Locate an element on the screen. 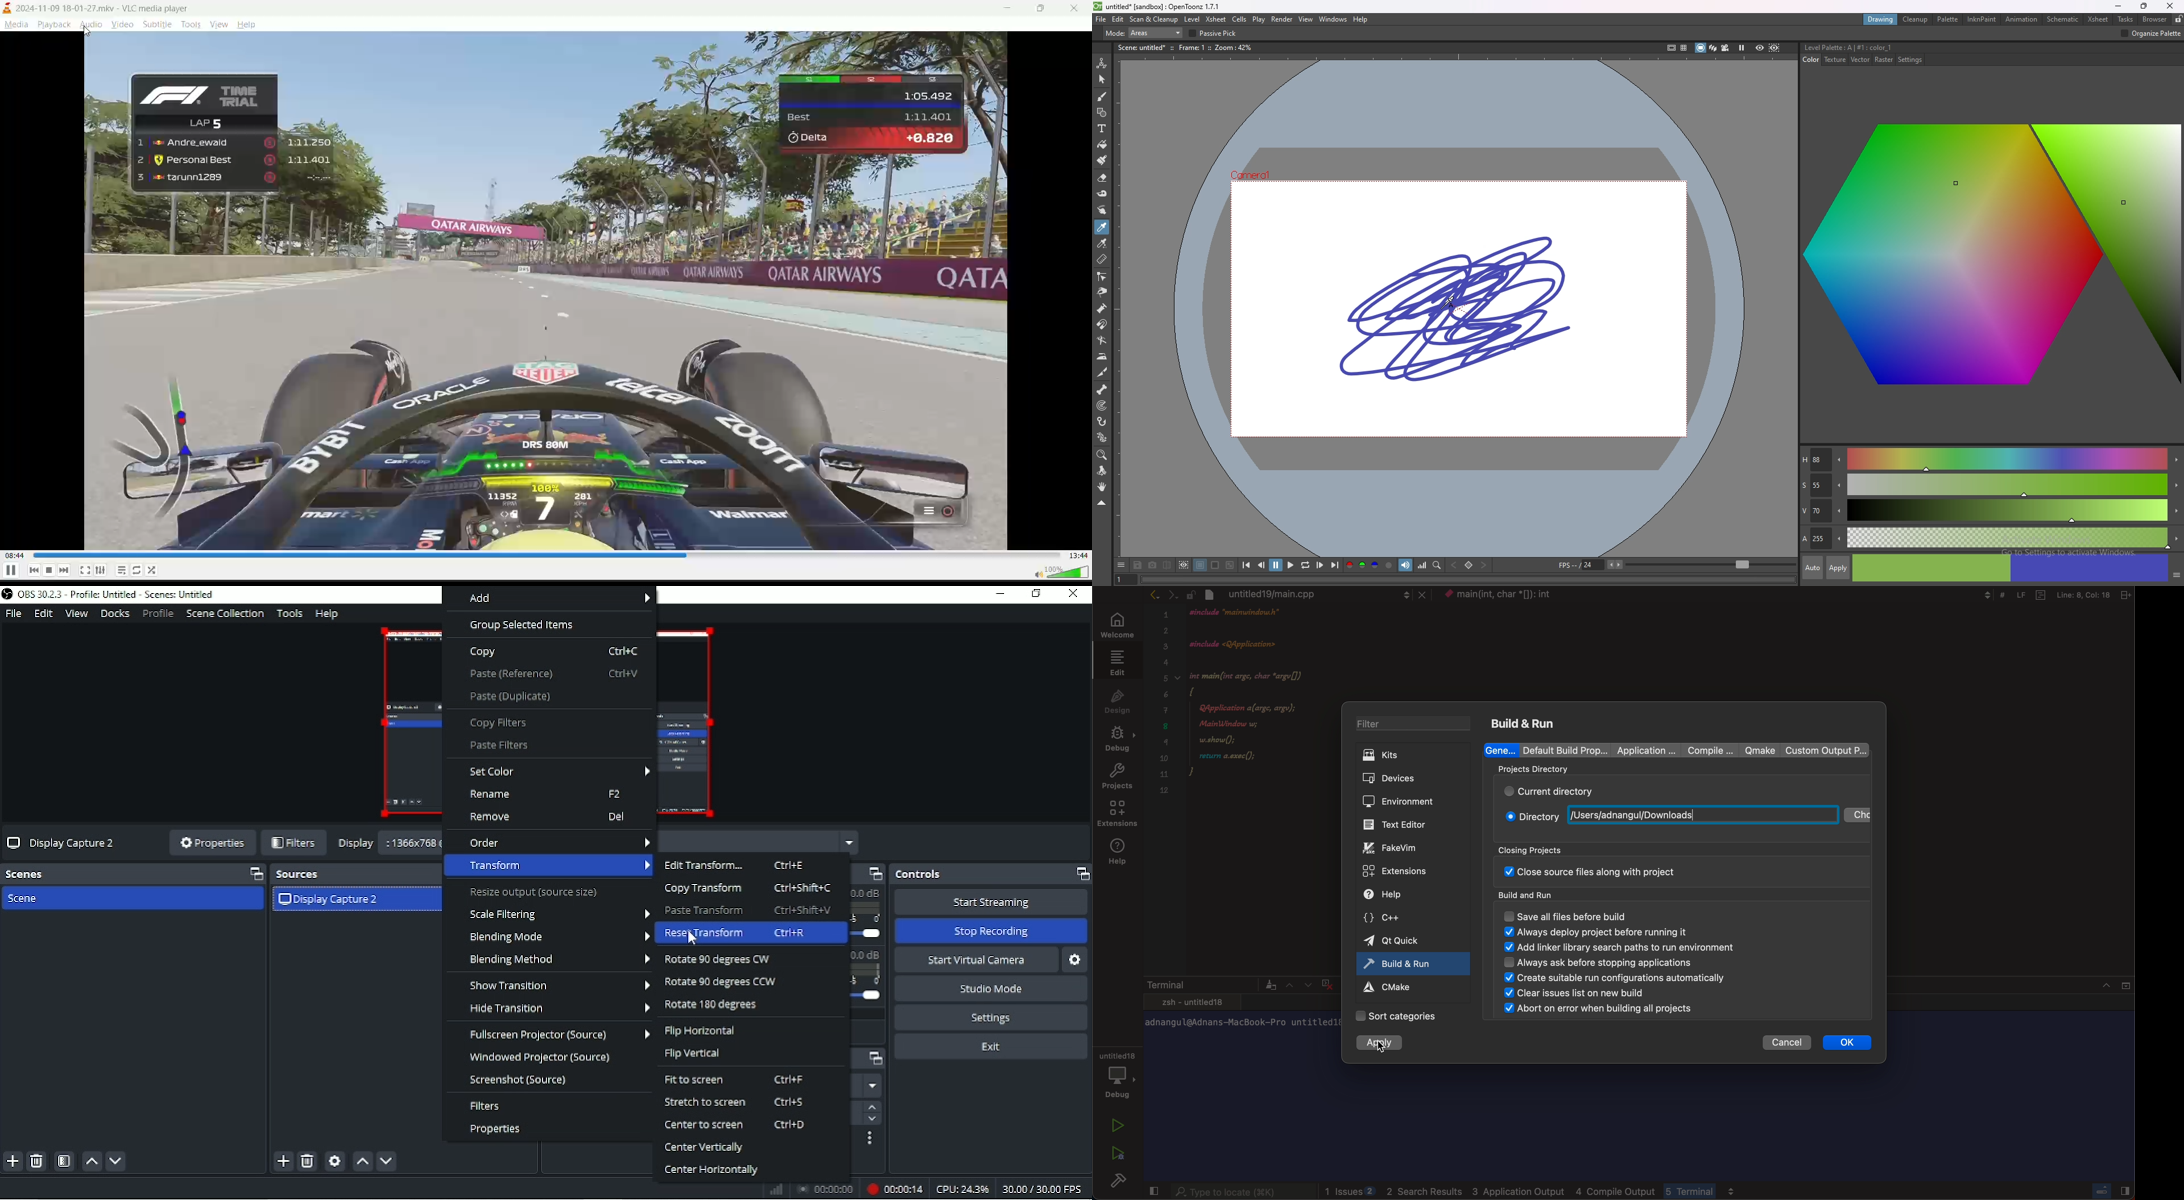 This screenshot has width=2184, height=1204. Show transition is located at coordinates (559, 985).